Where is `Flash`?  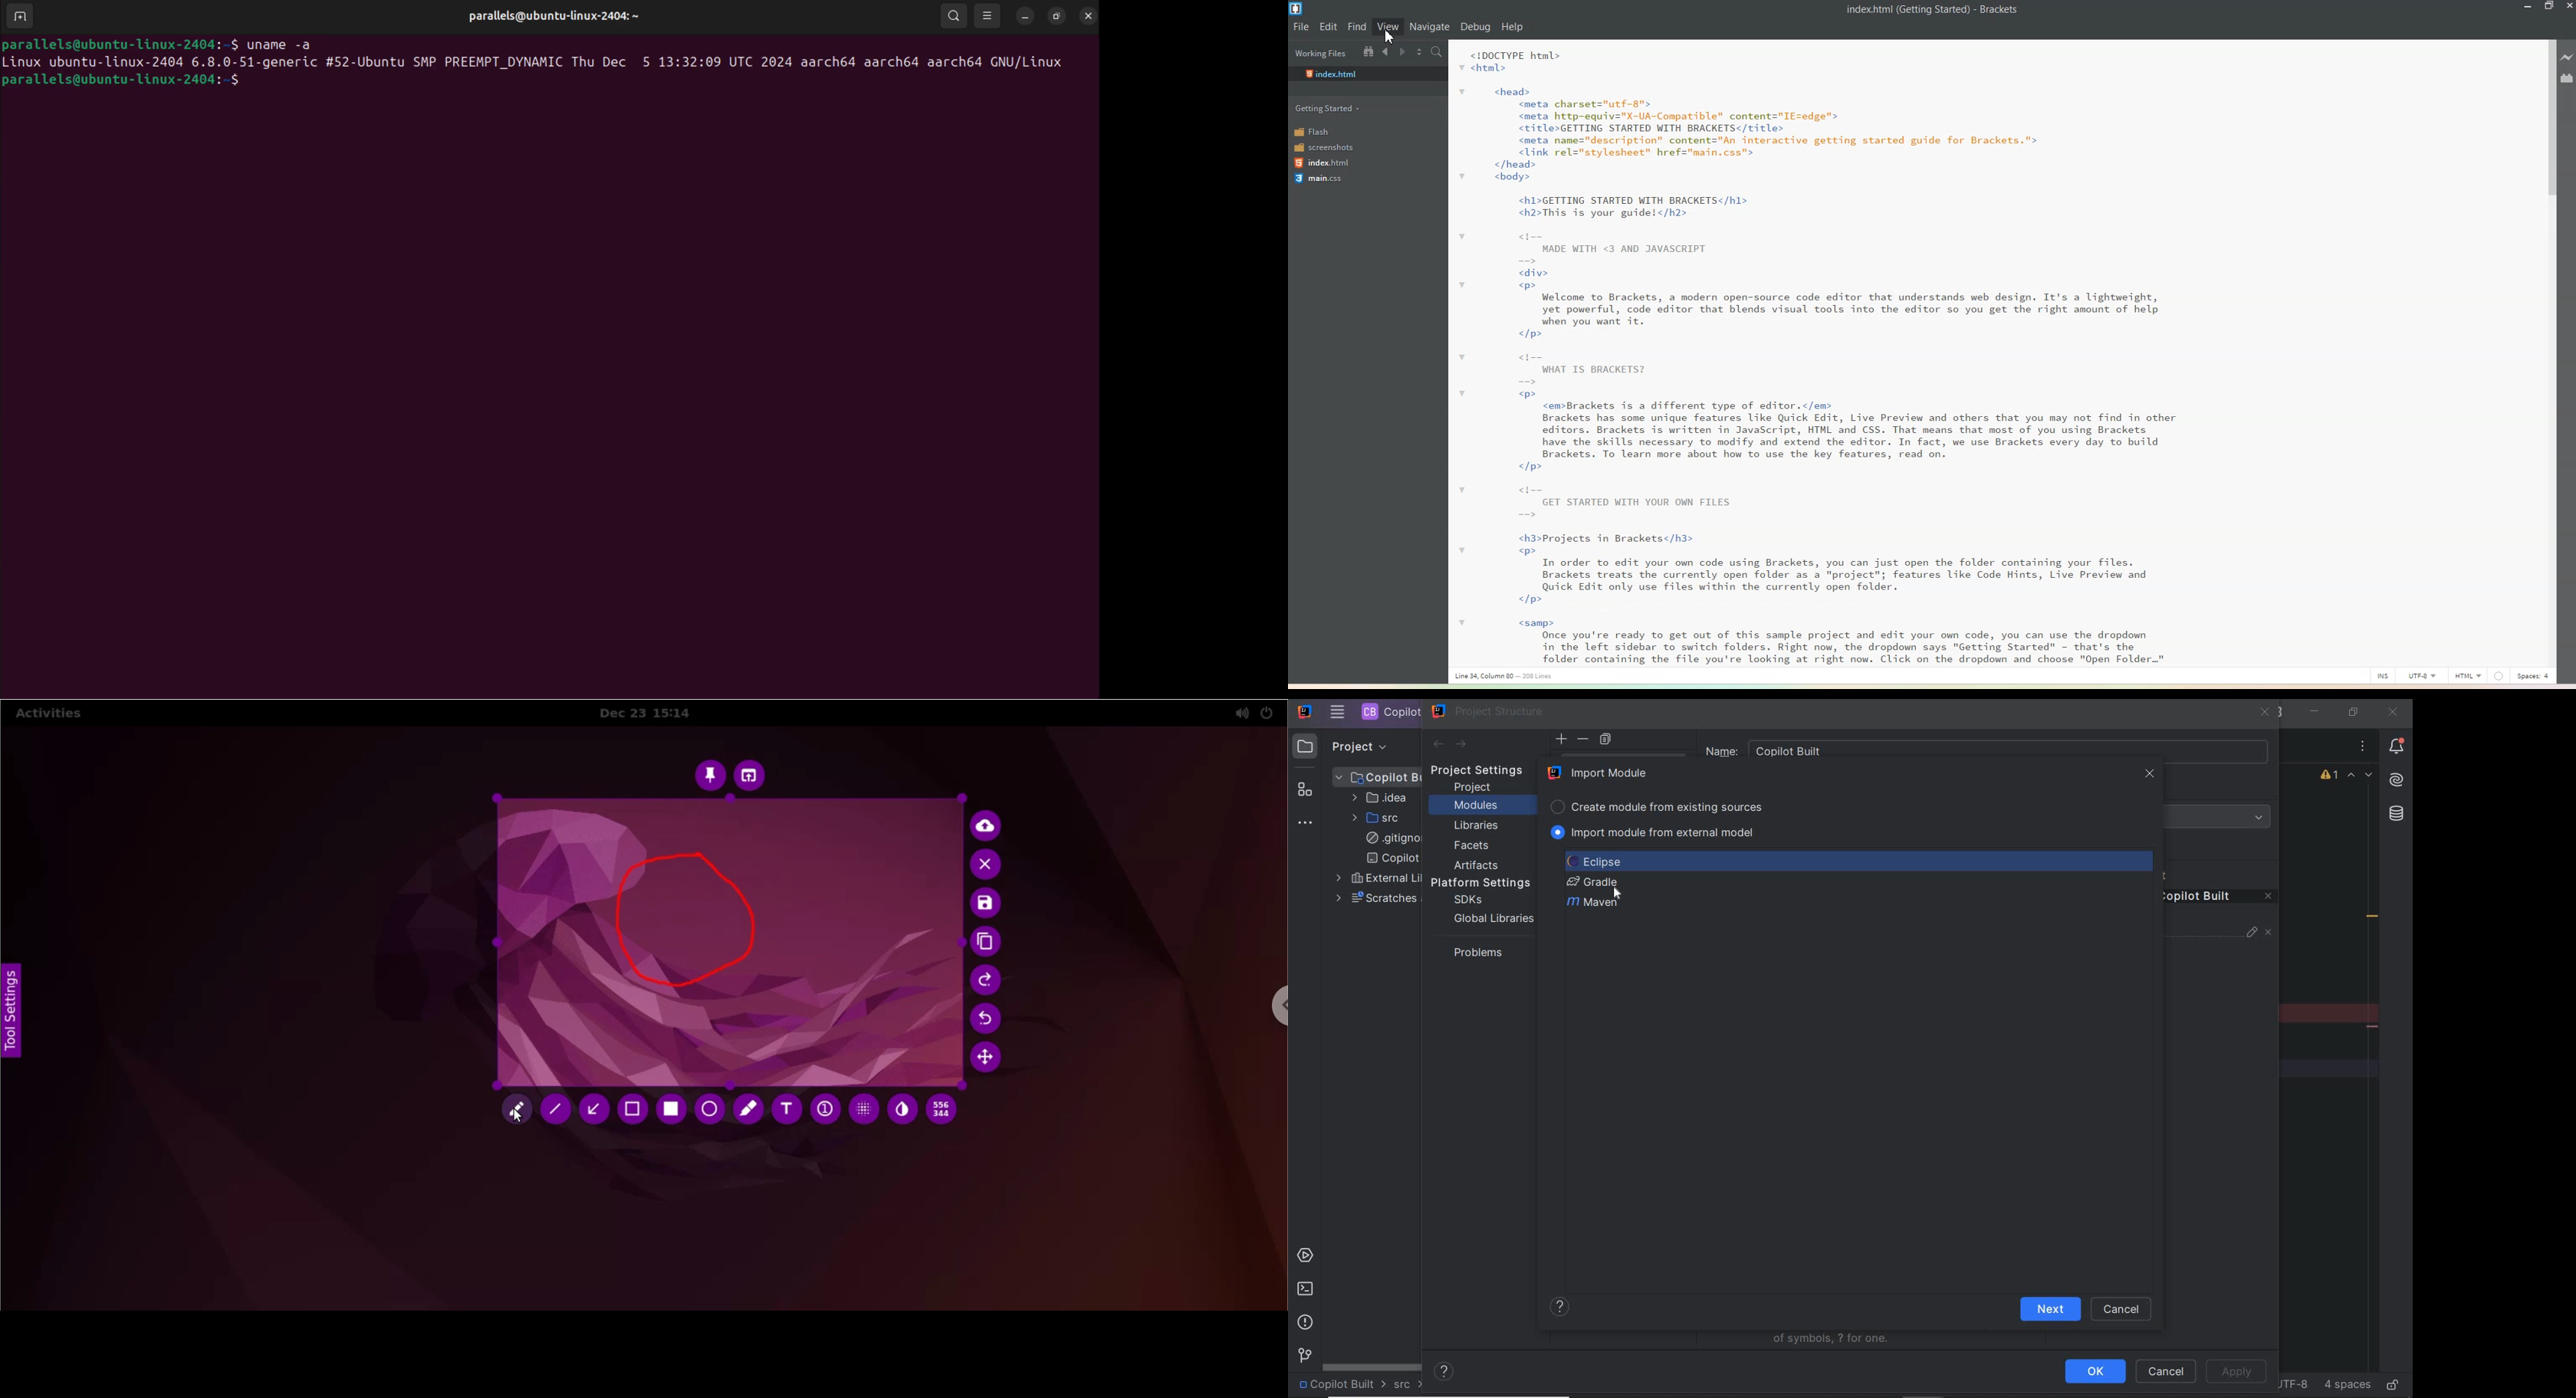 Flash is located at coordinates (1315, 133).